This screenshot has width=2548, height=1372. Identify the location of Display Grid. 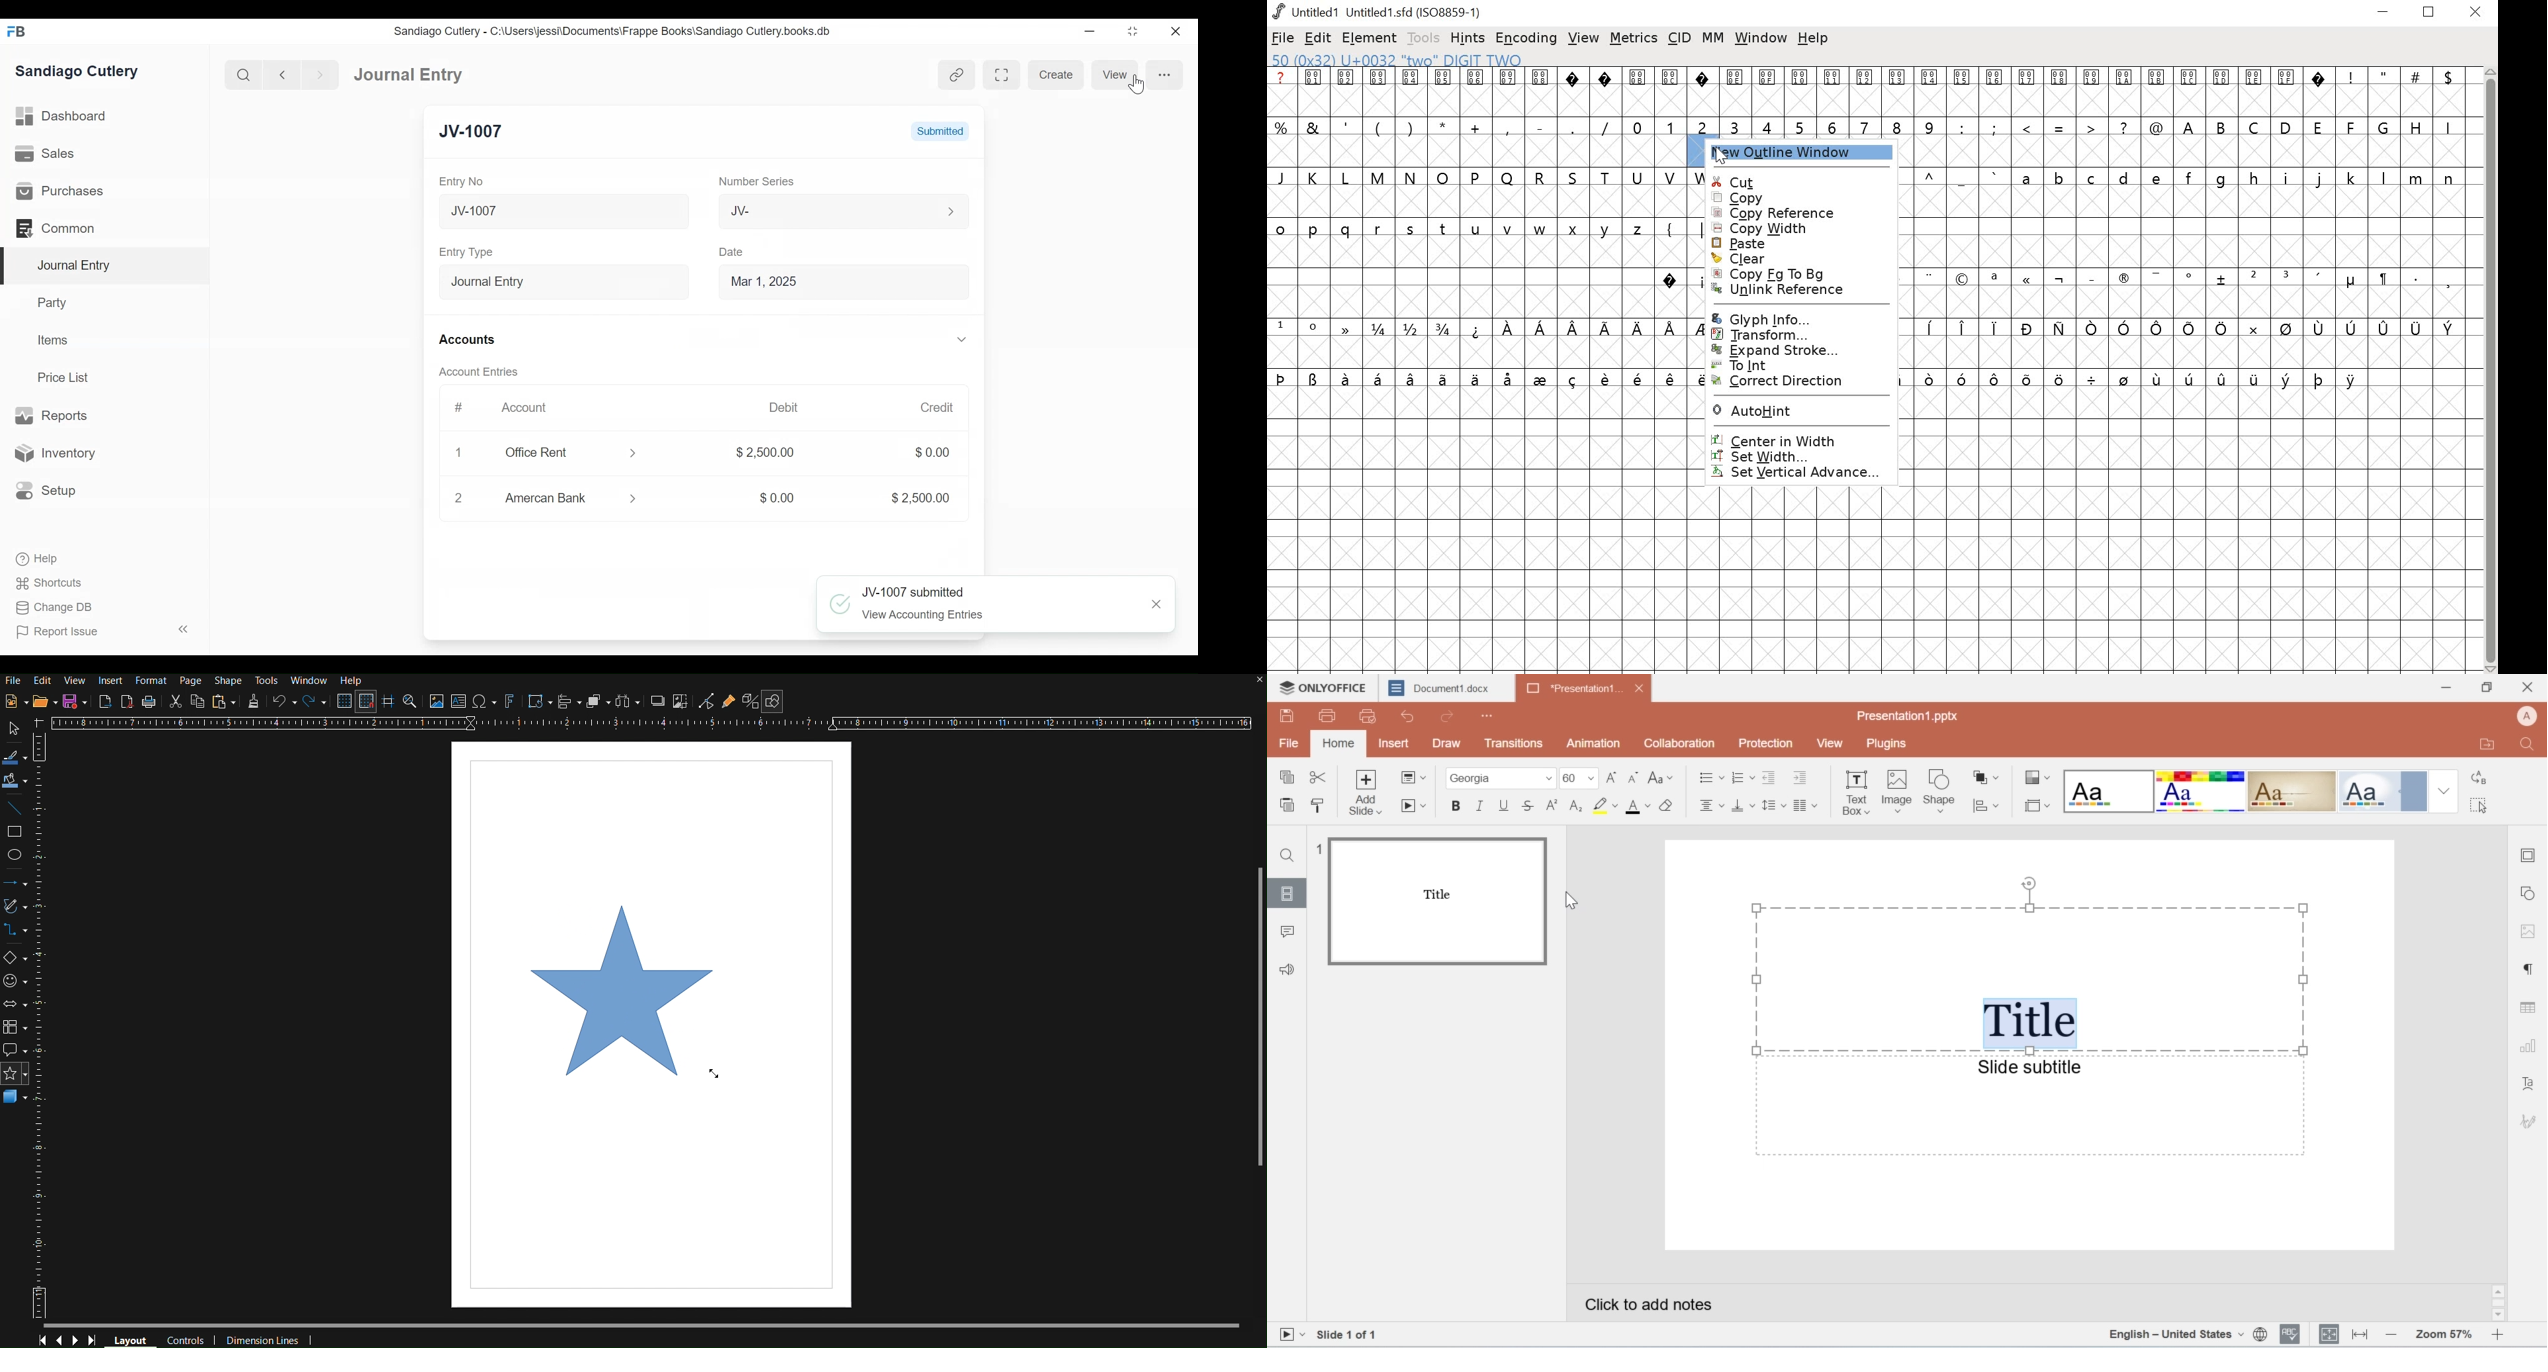
(342, 702).